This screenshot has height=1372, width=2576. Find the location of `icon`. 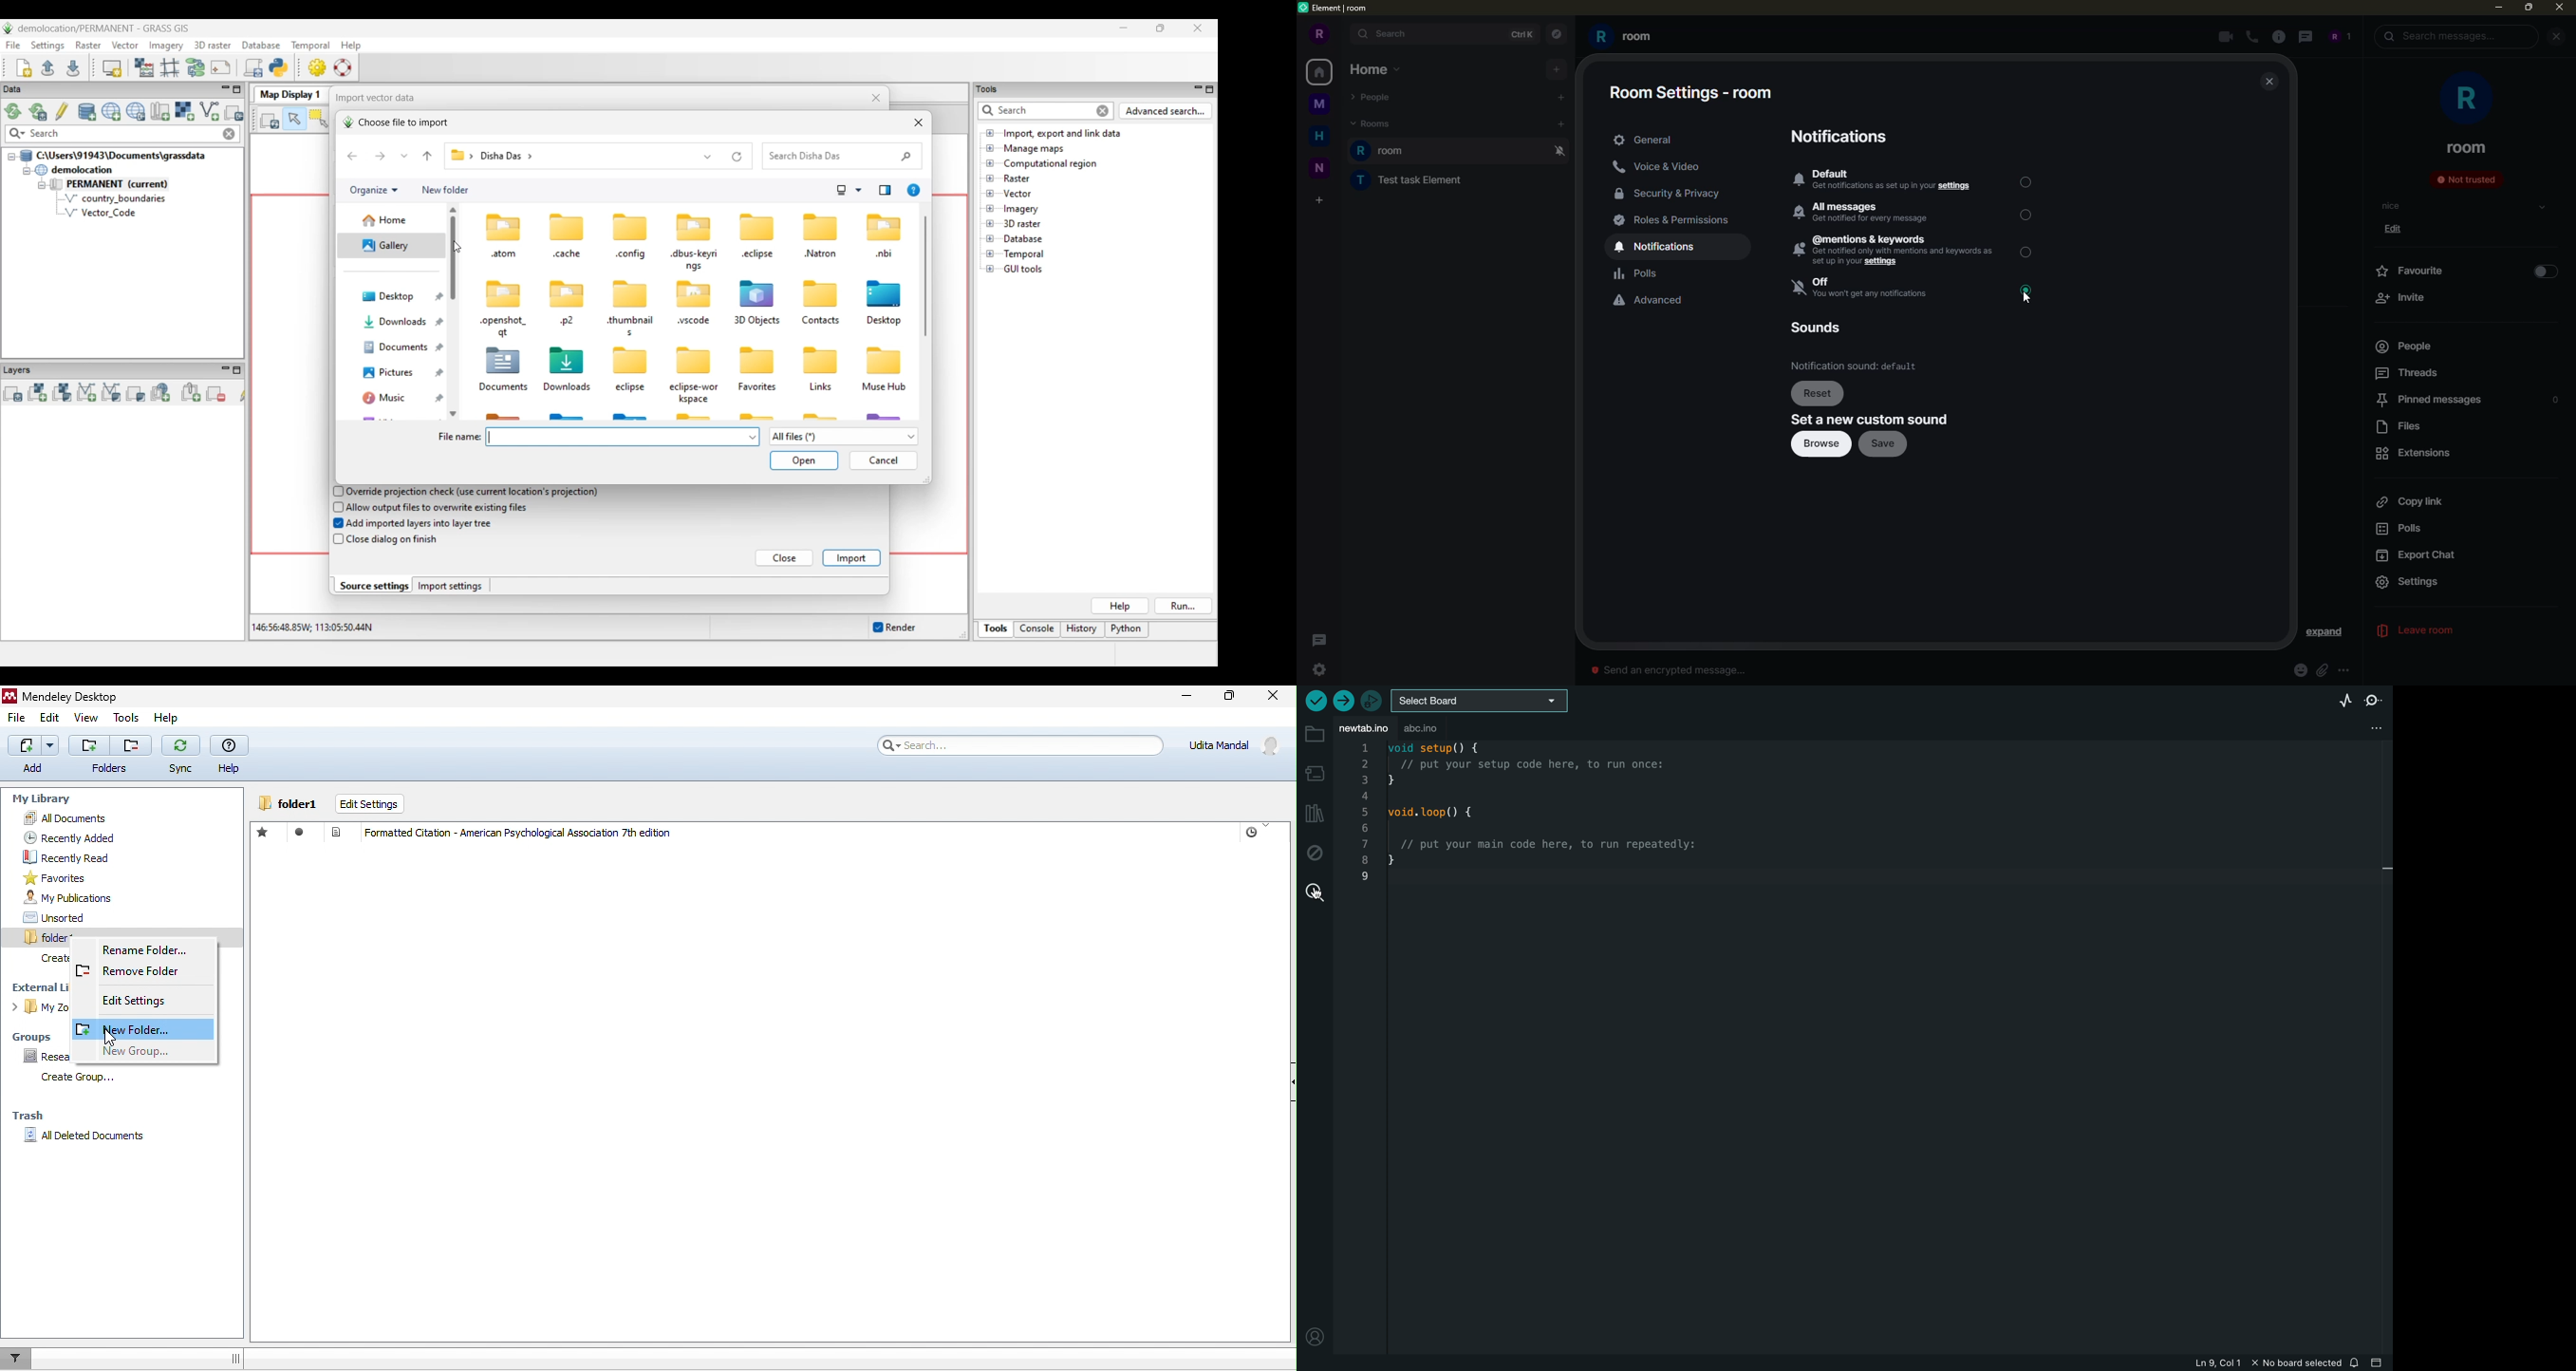

icon is located at coordinates (569, 359).